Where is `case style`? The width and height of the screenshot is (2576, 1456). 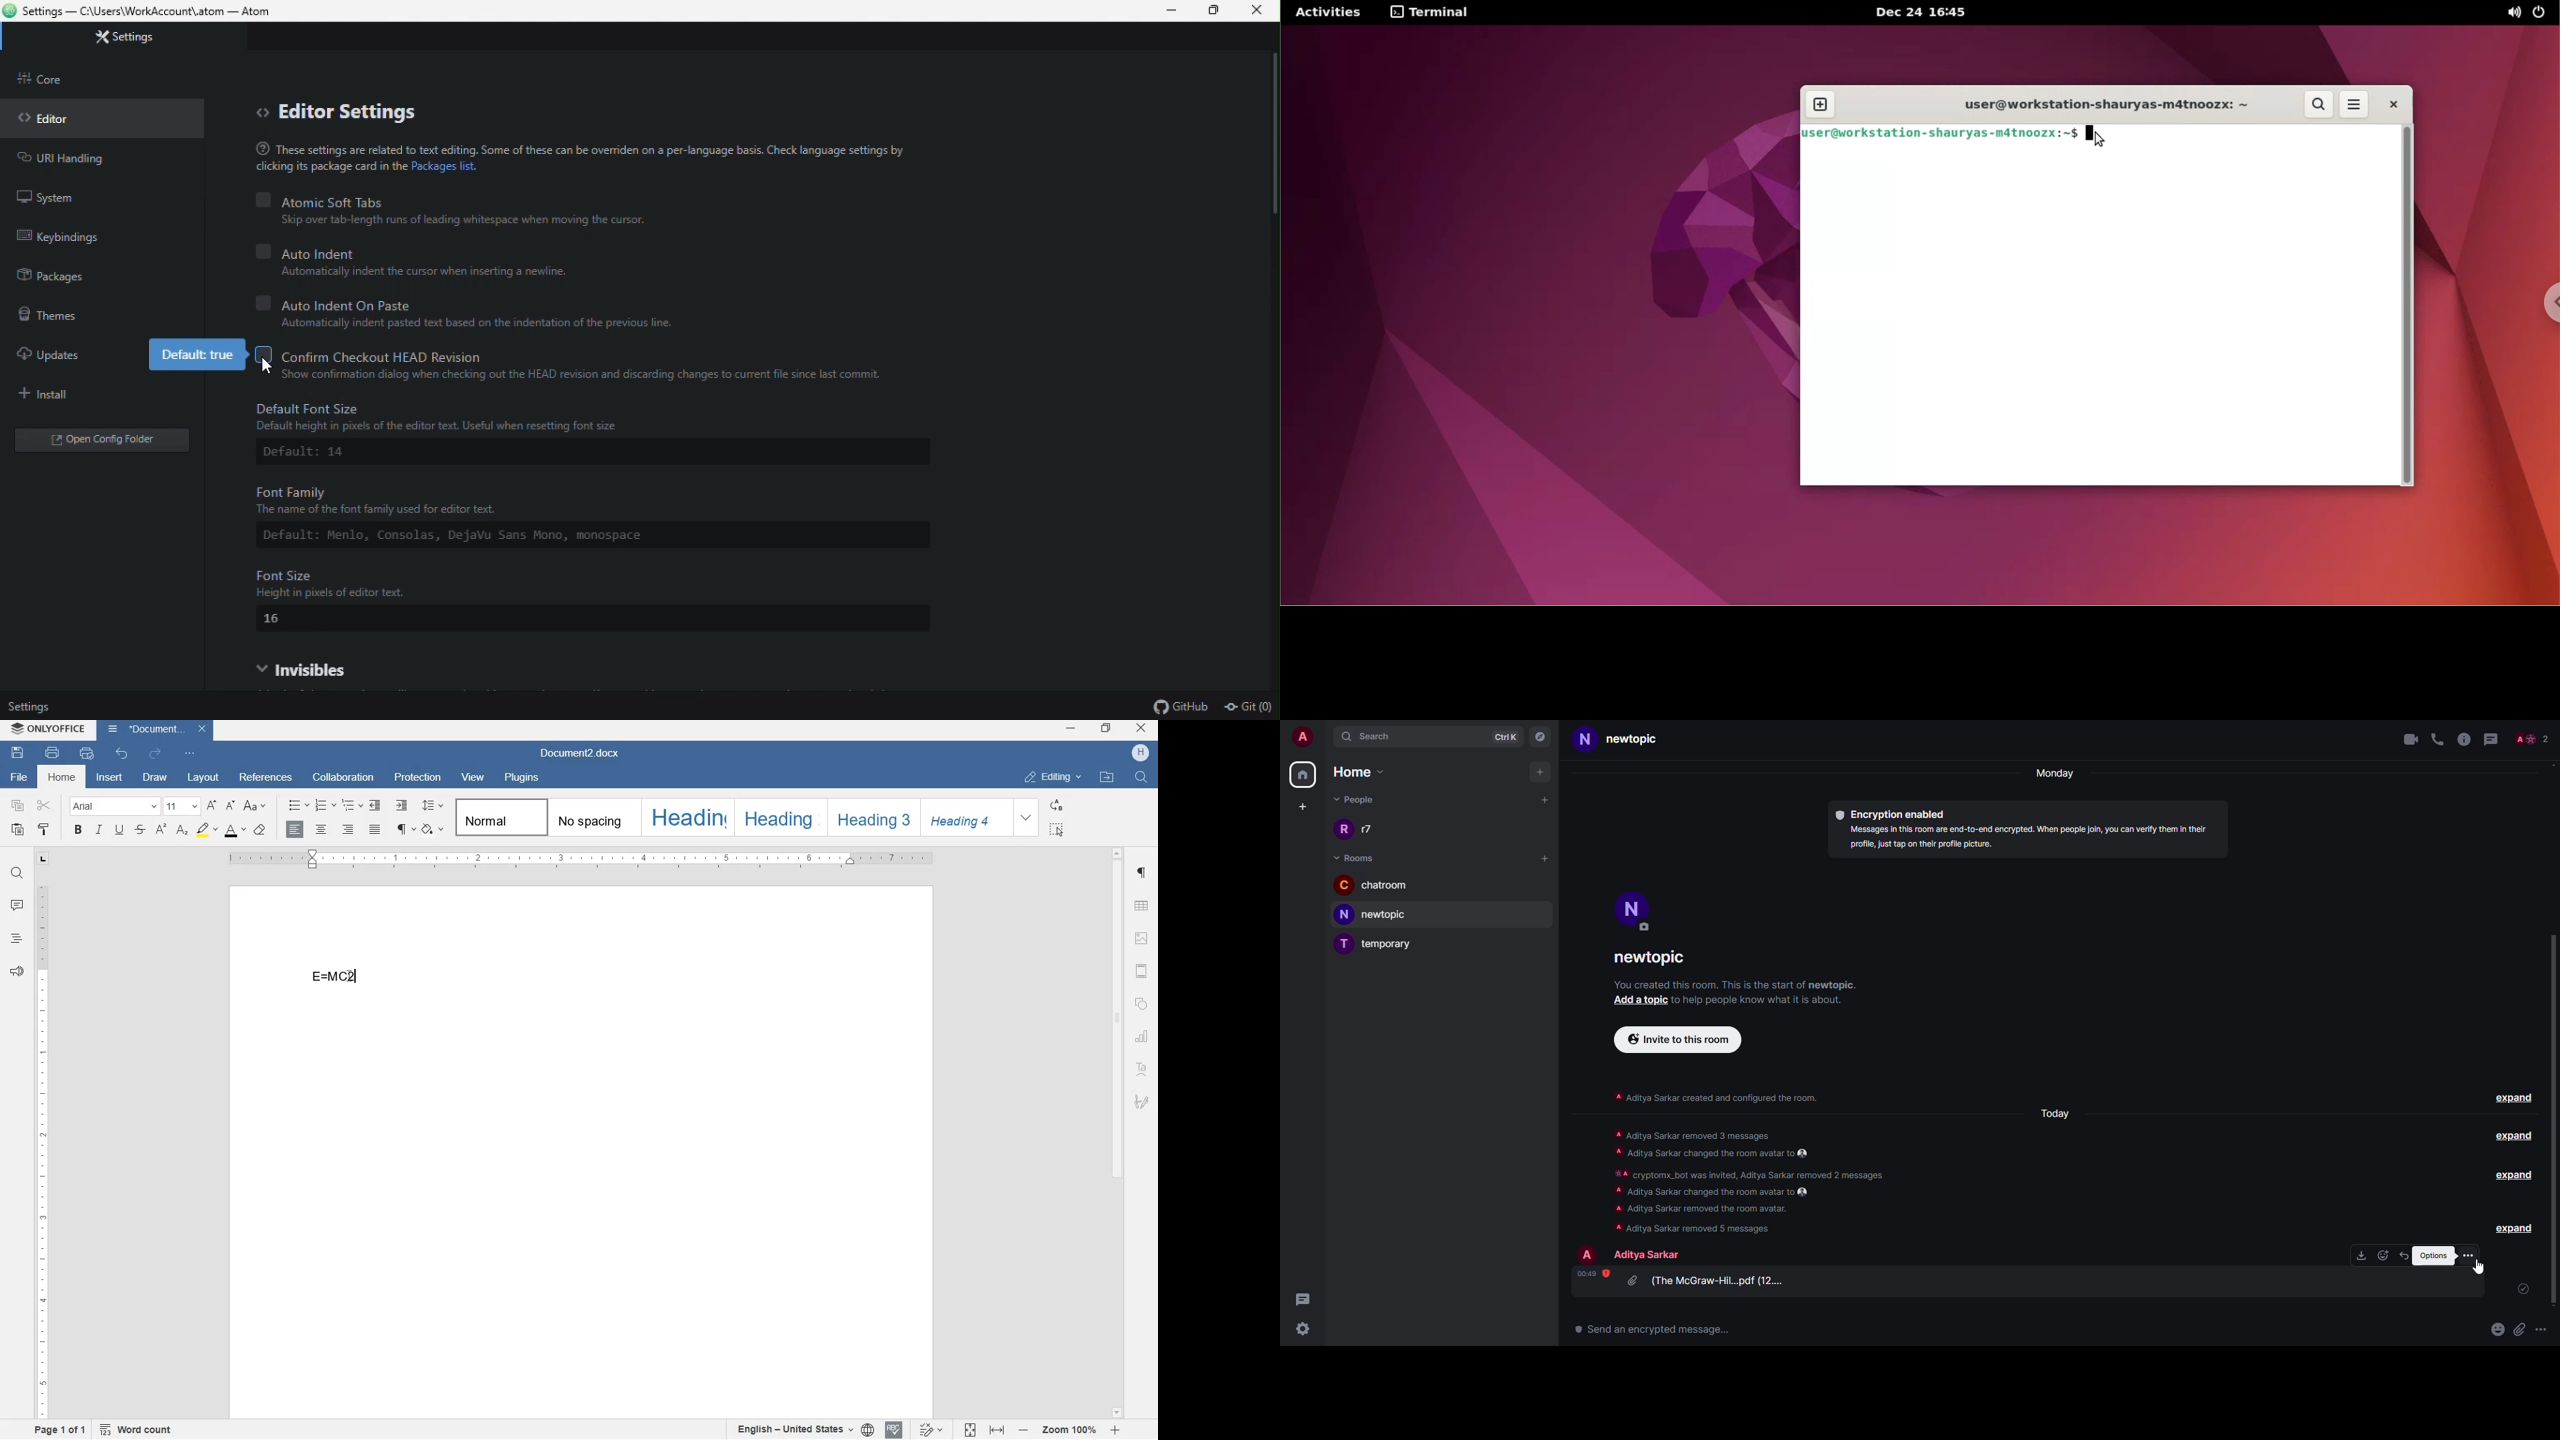 case style is located at coordinates (261, 832).